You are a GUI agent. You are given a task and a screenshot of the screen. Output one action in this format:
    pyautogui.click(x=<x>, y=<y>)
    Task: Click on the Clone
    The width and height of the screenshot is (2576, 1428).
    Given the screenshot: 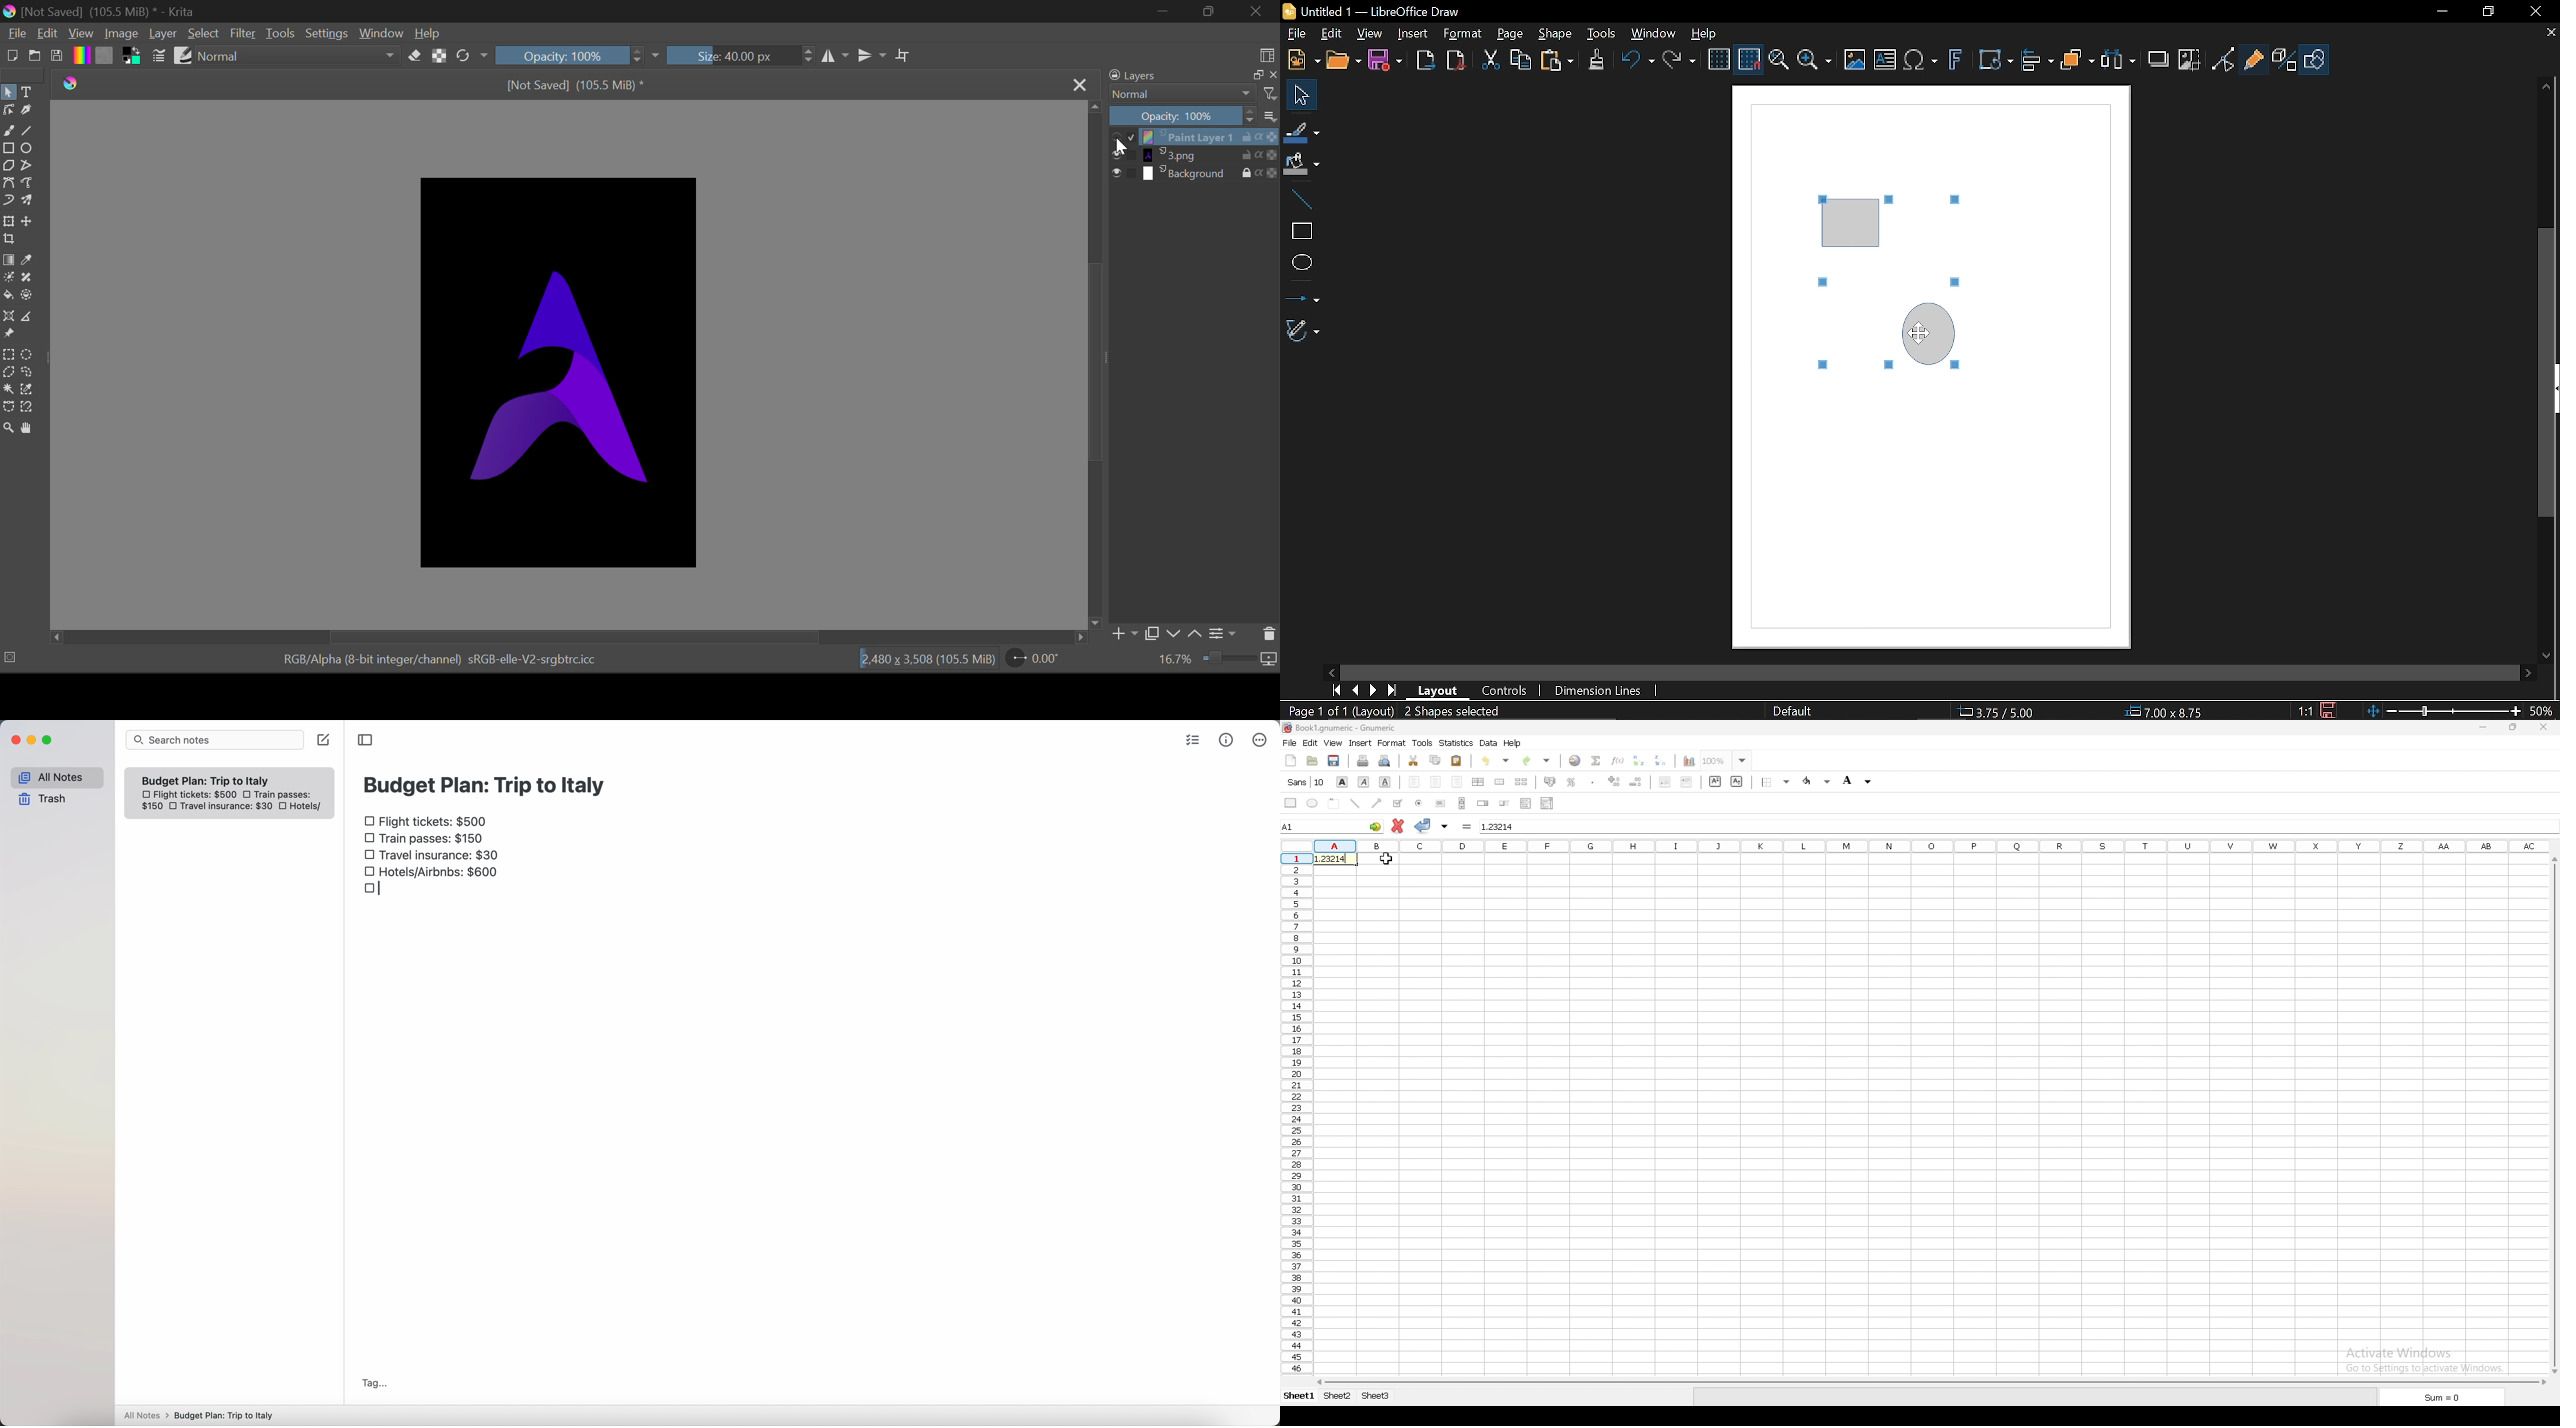 What is the action you would take?
    pyautogui.click(x=1598, y=61)
    